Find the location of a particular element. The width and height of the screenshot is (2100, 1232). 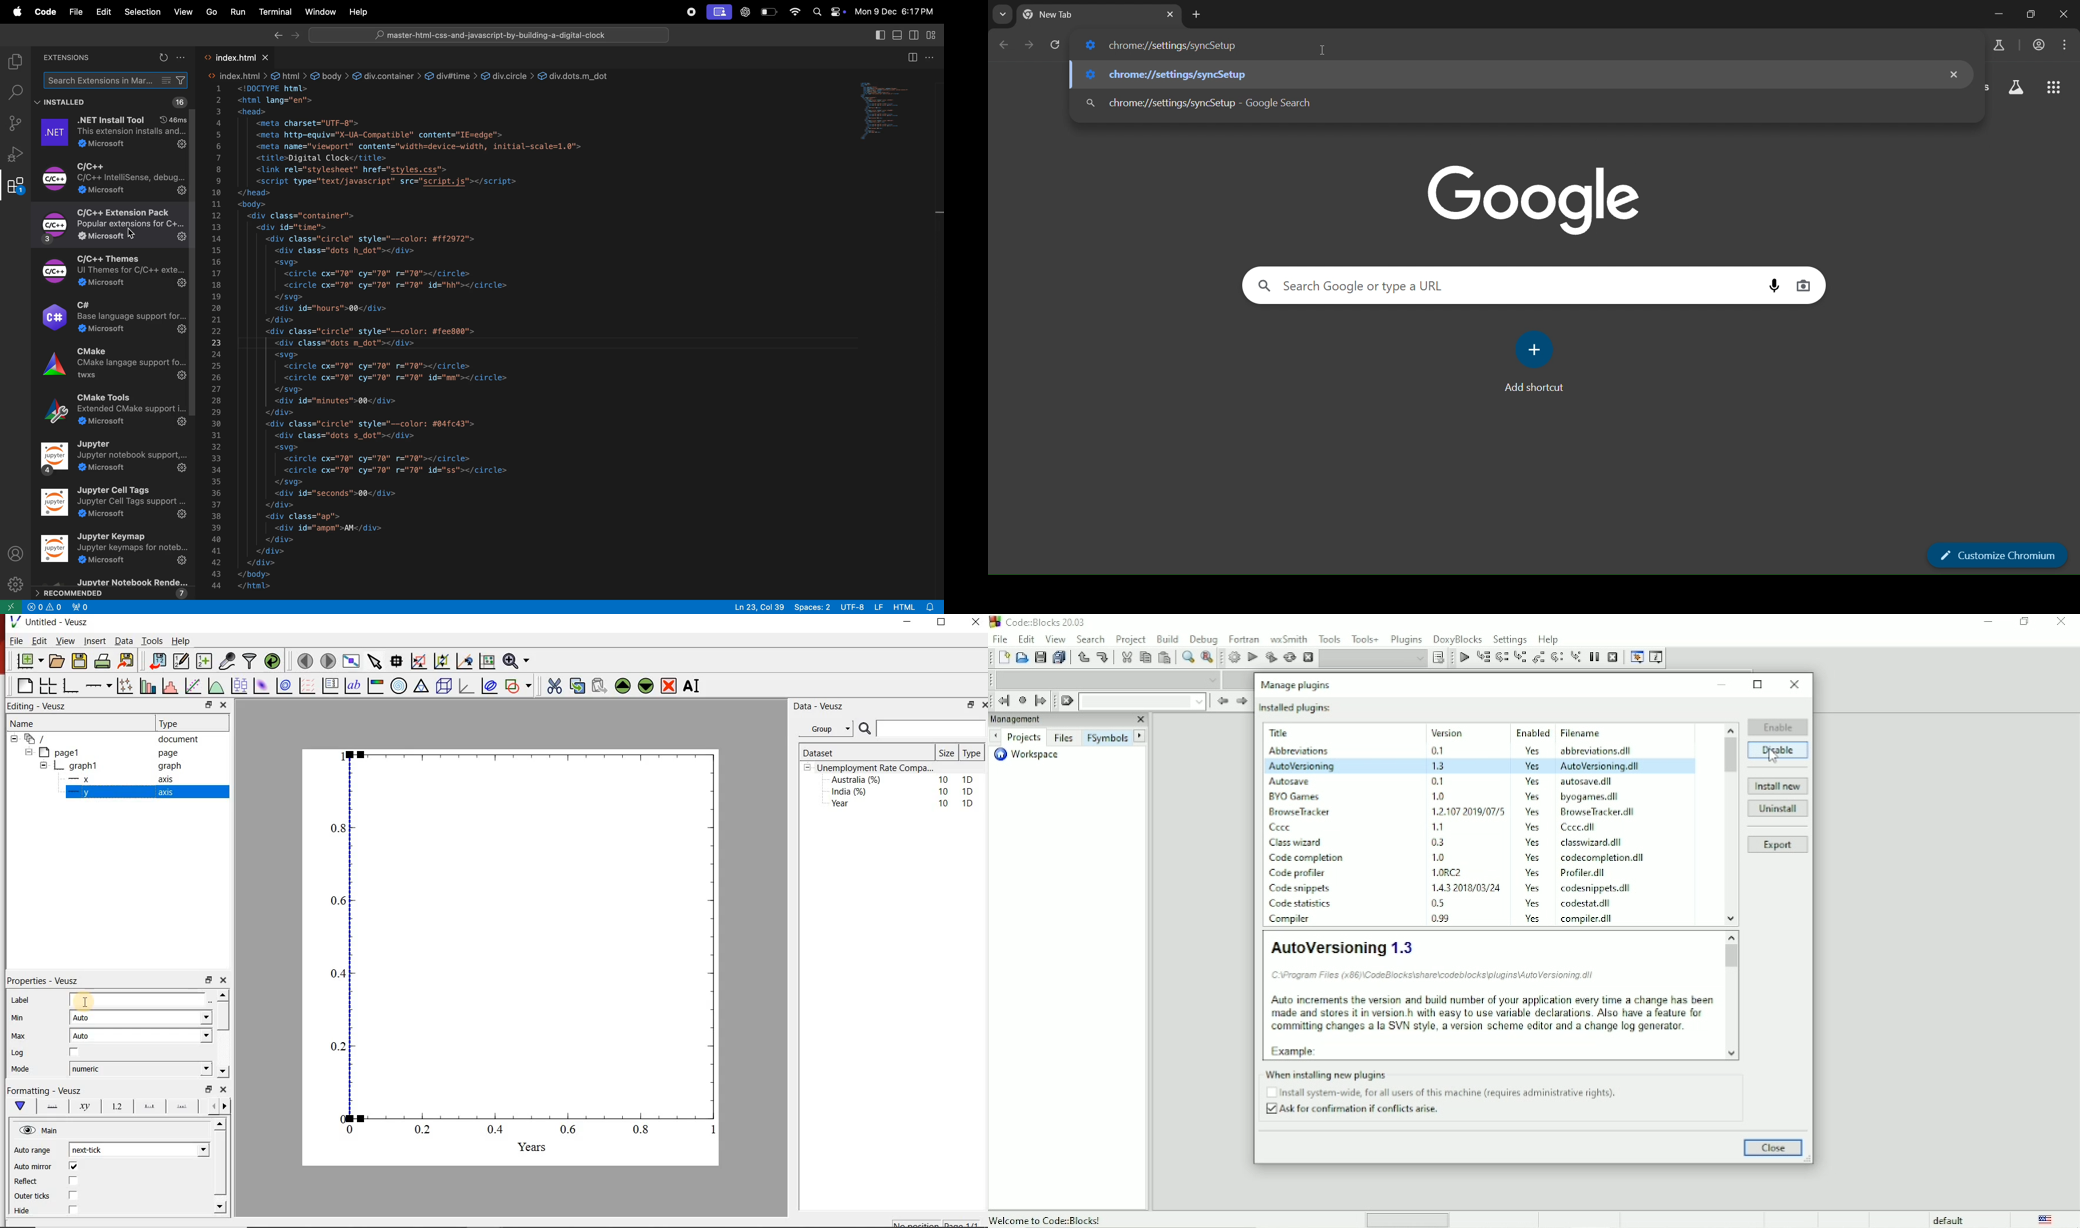

open document is located at coordinates (58, 661).